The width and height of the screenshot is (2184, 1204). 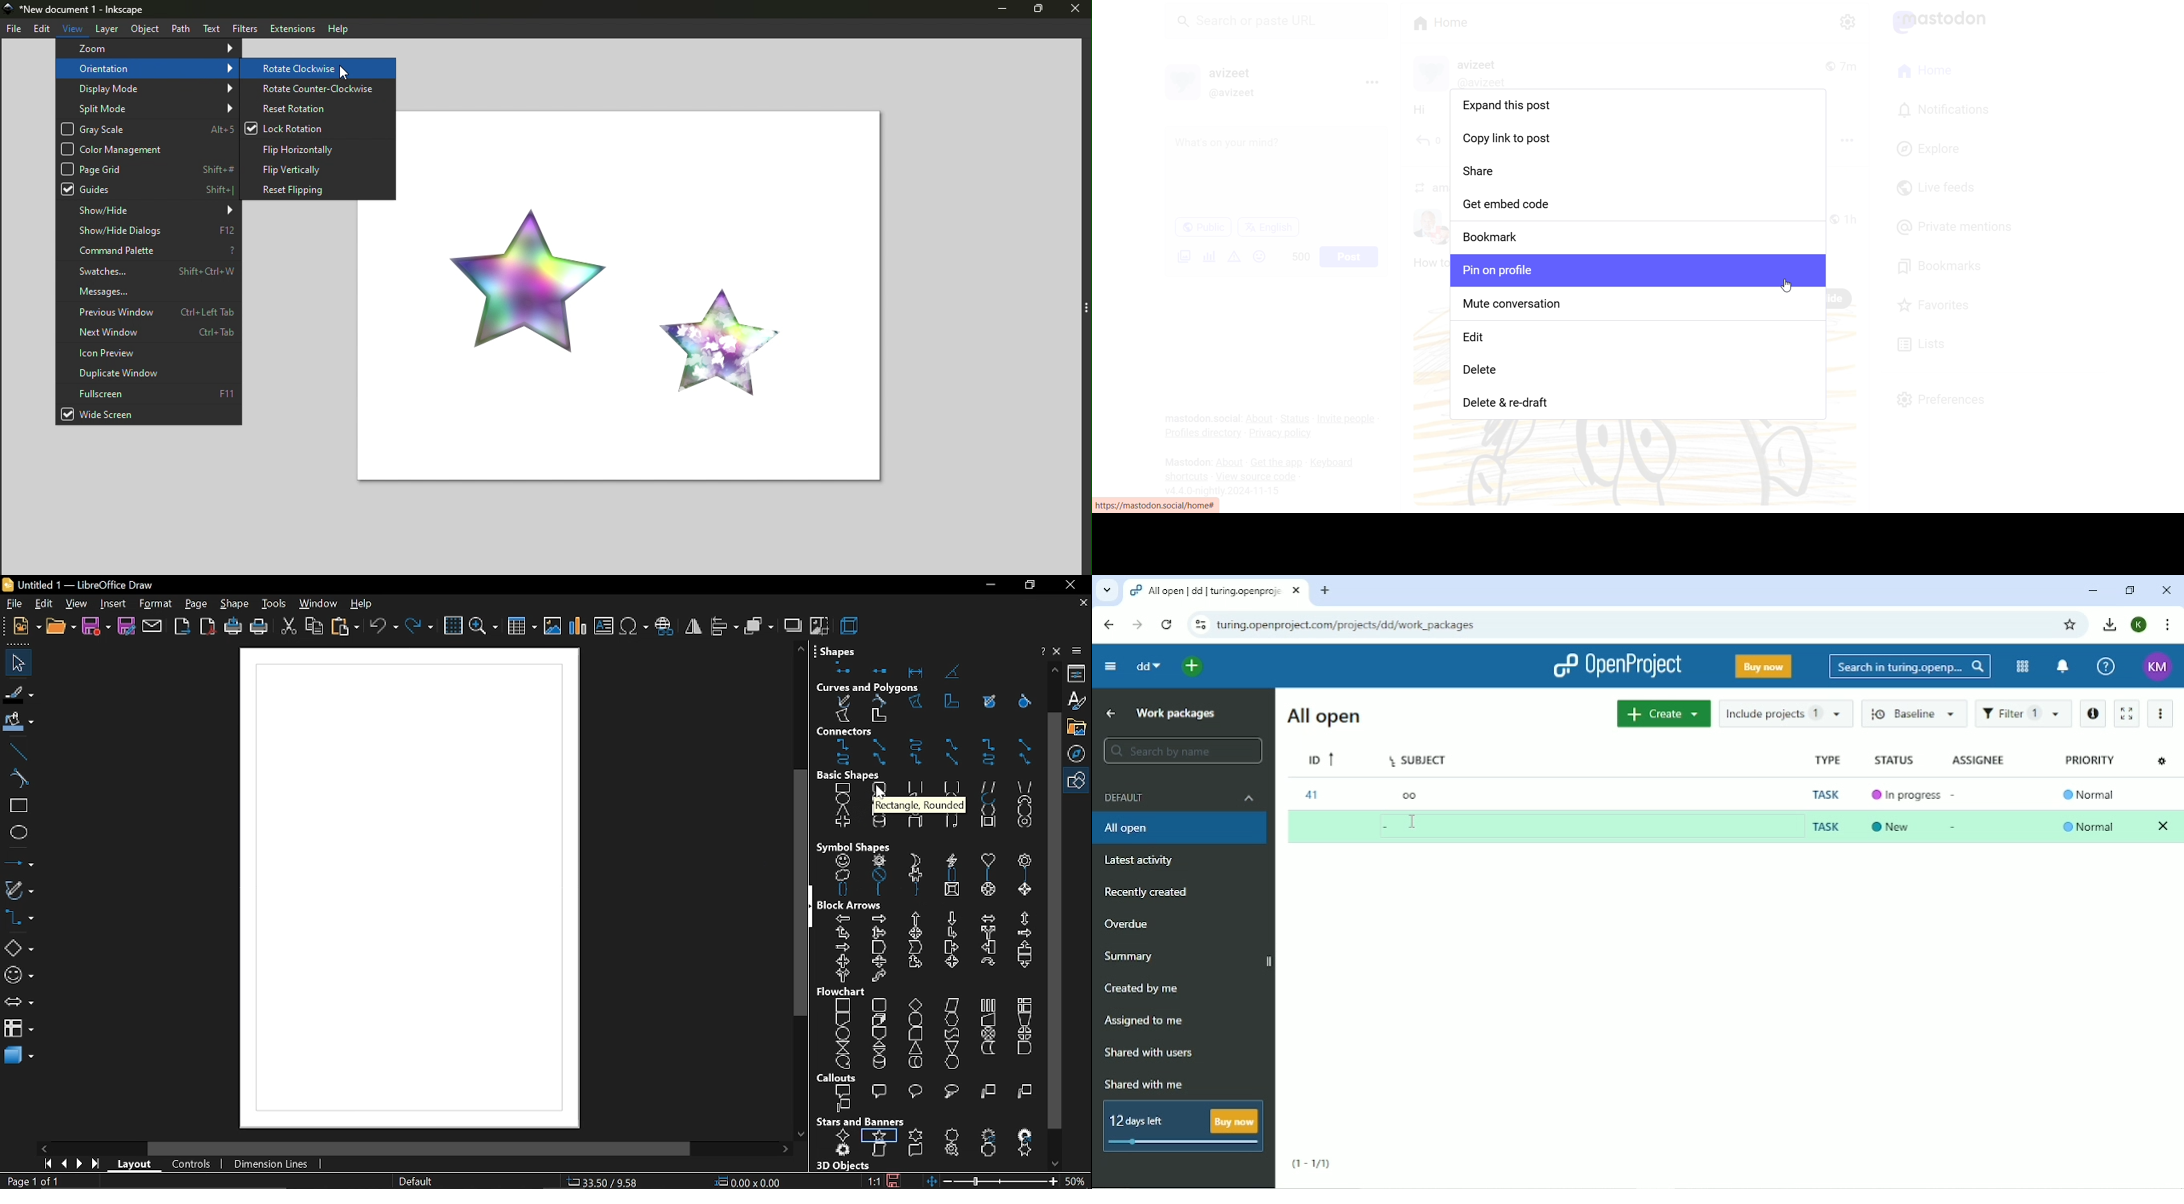 I want to click on Edit, so click(x=1640, y=341).